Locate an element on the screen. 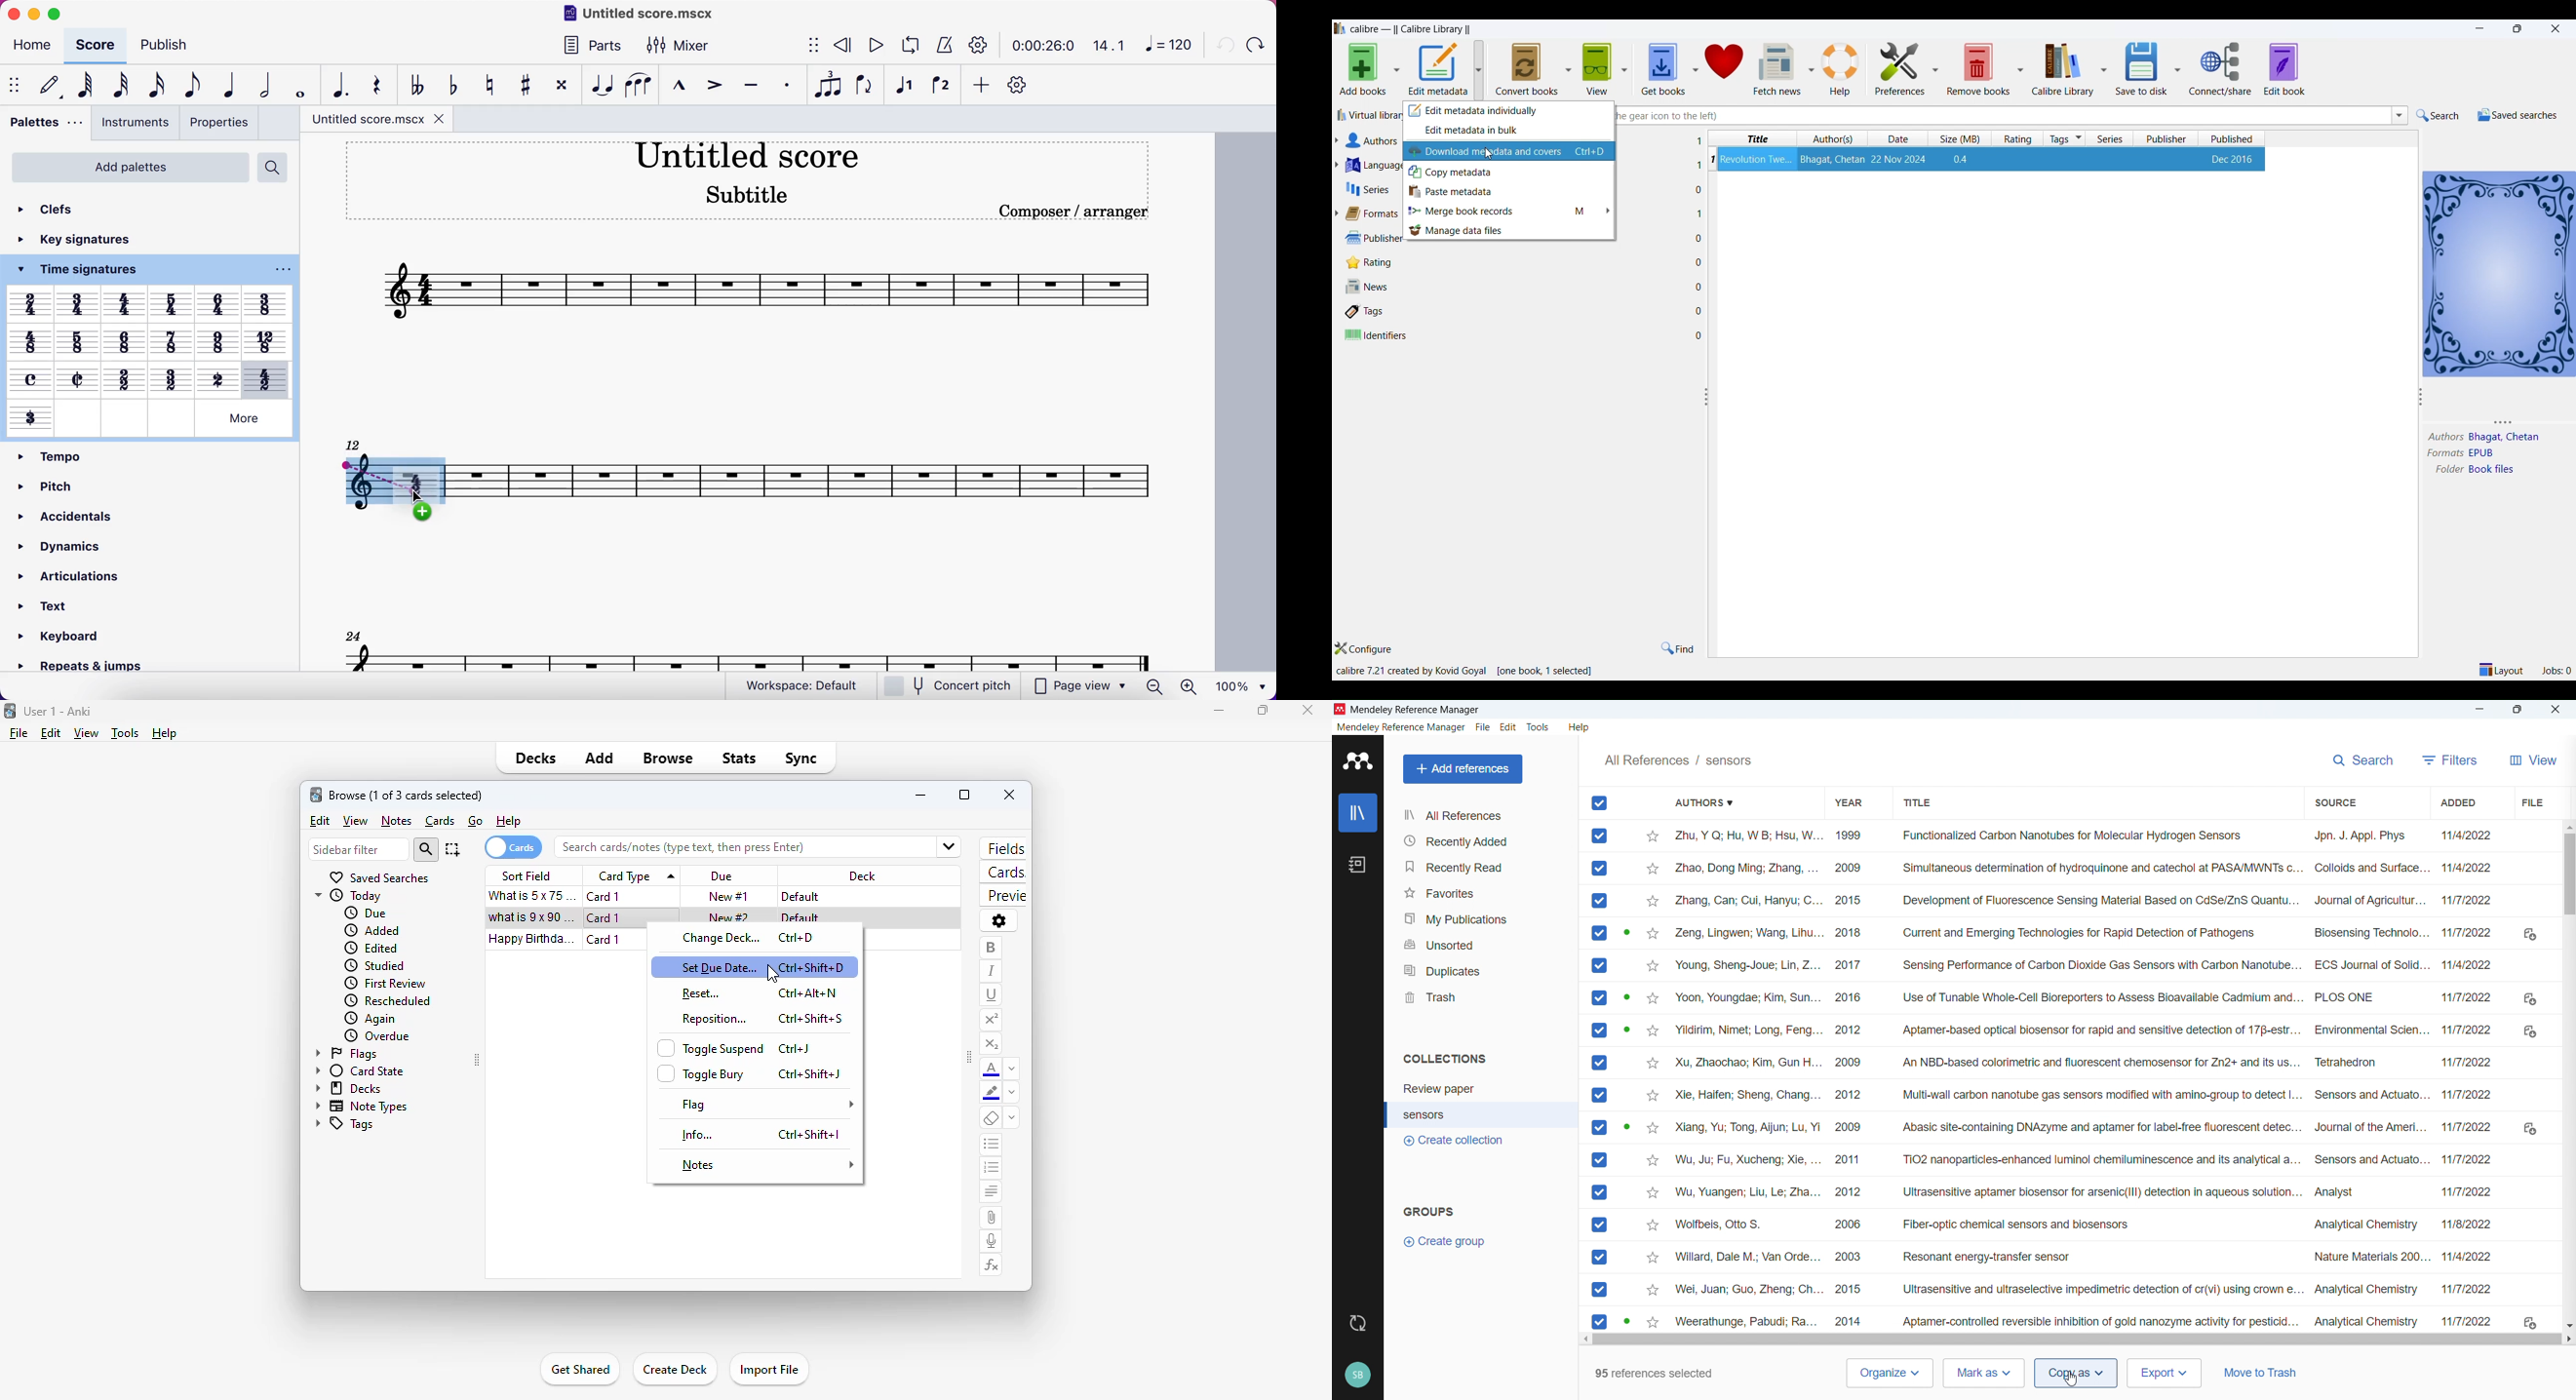  news is located at coordinates (1369, 288).